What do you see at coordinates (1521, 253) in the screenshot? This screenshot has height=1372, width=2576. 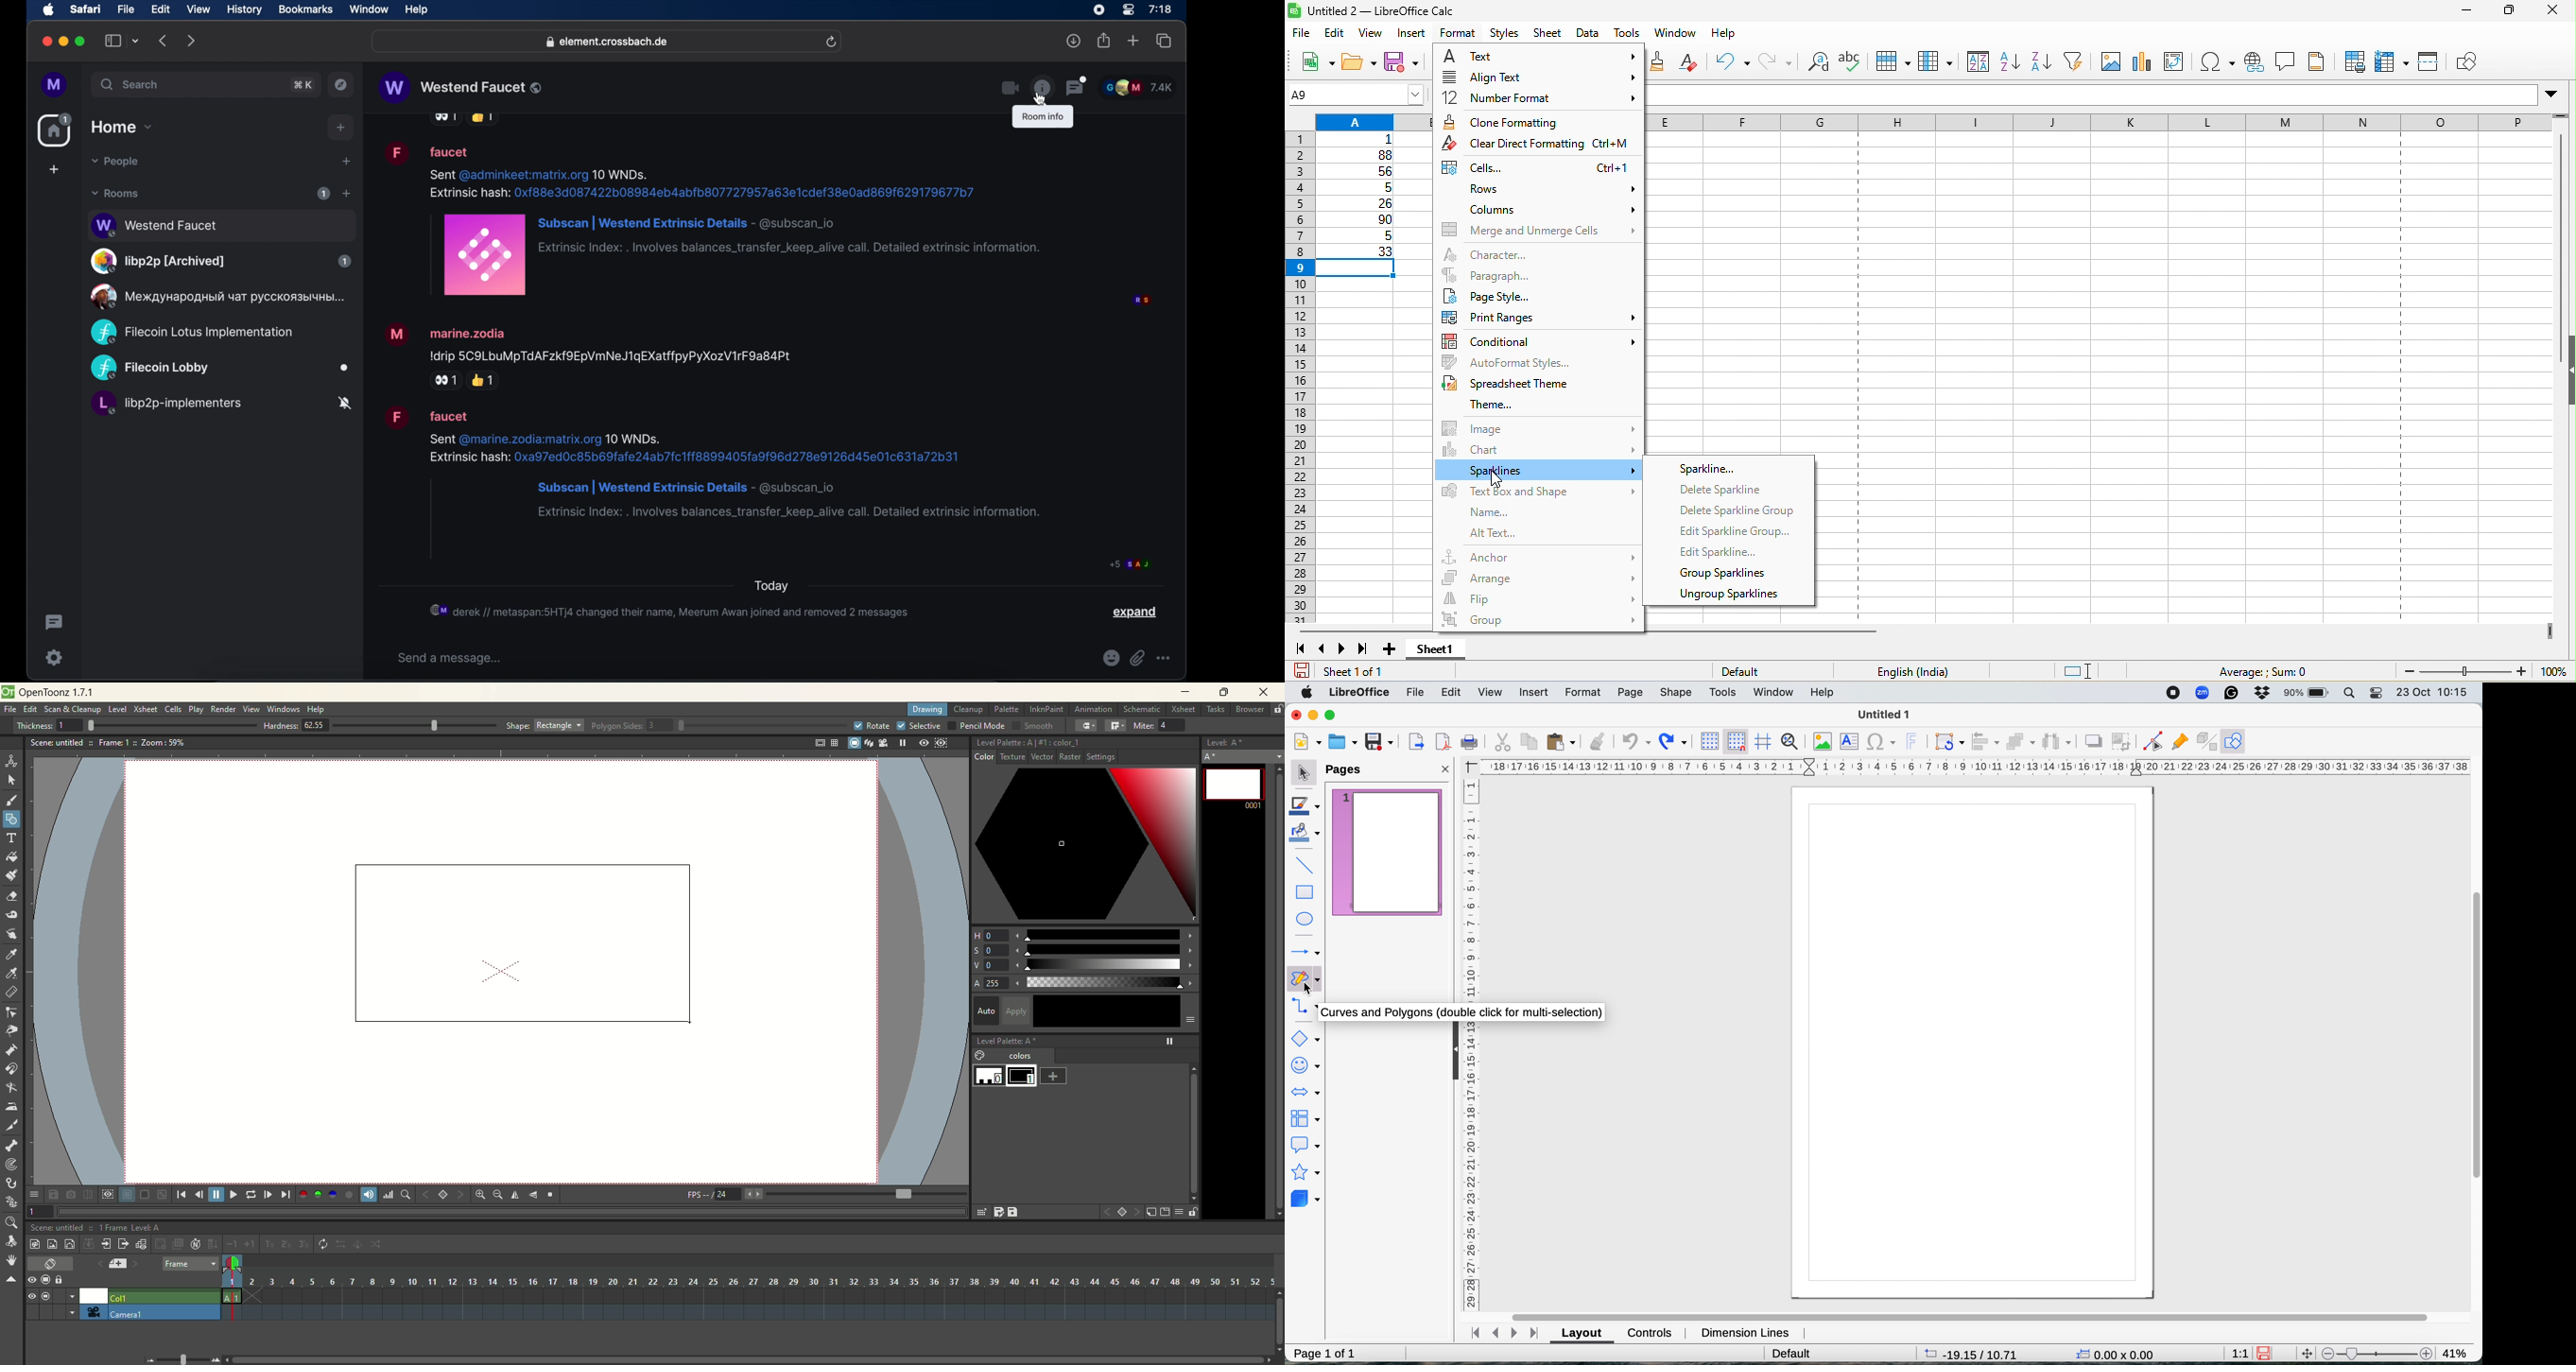 I see `character` at bounding box center [1521, 253].